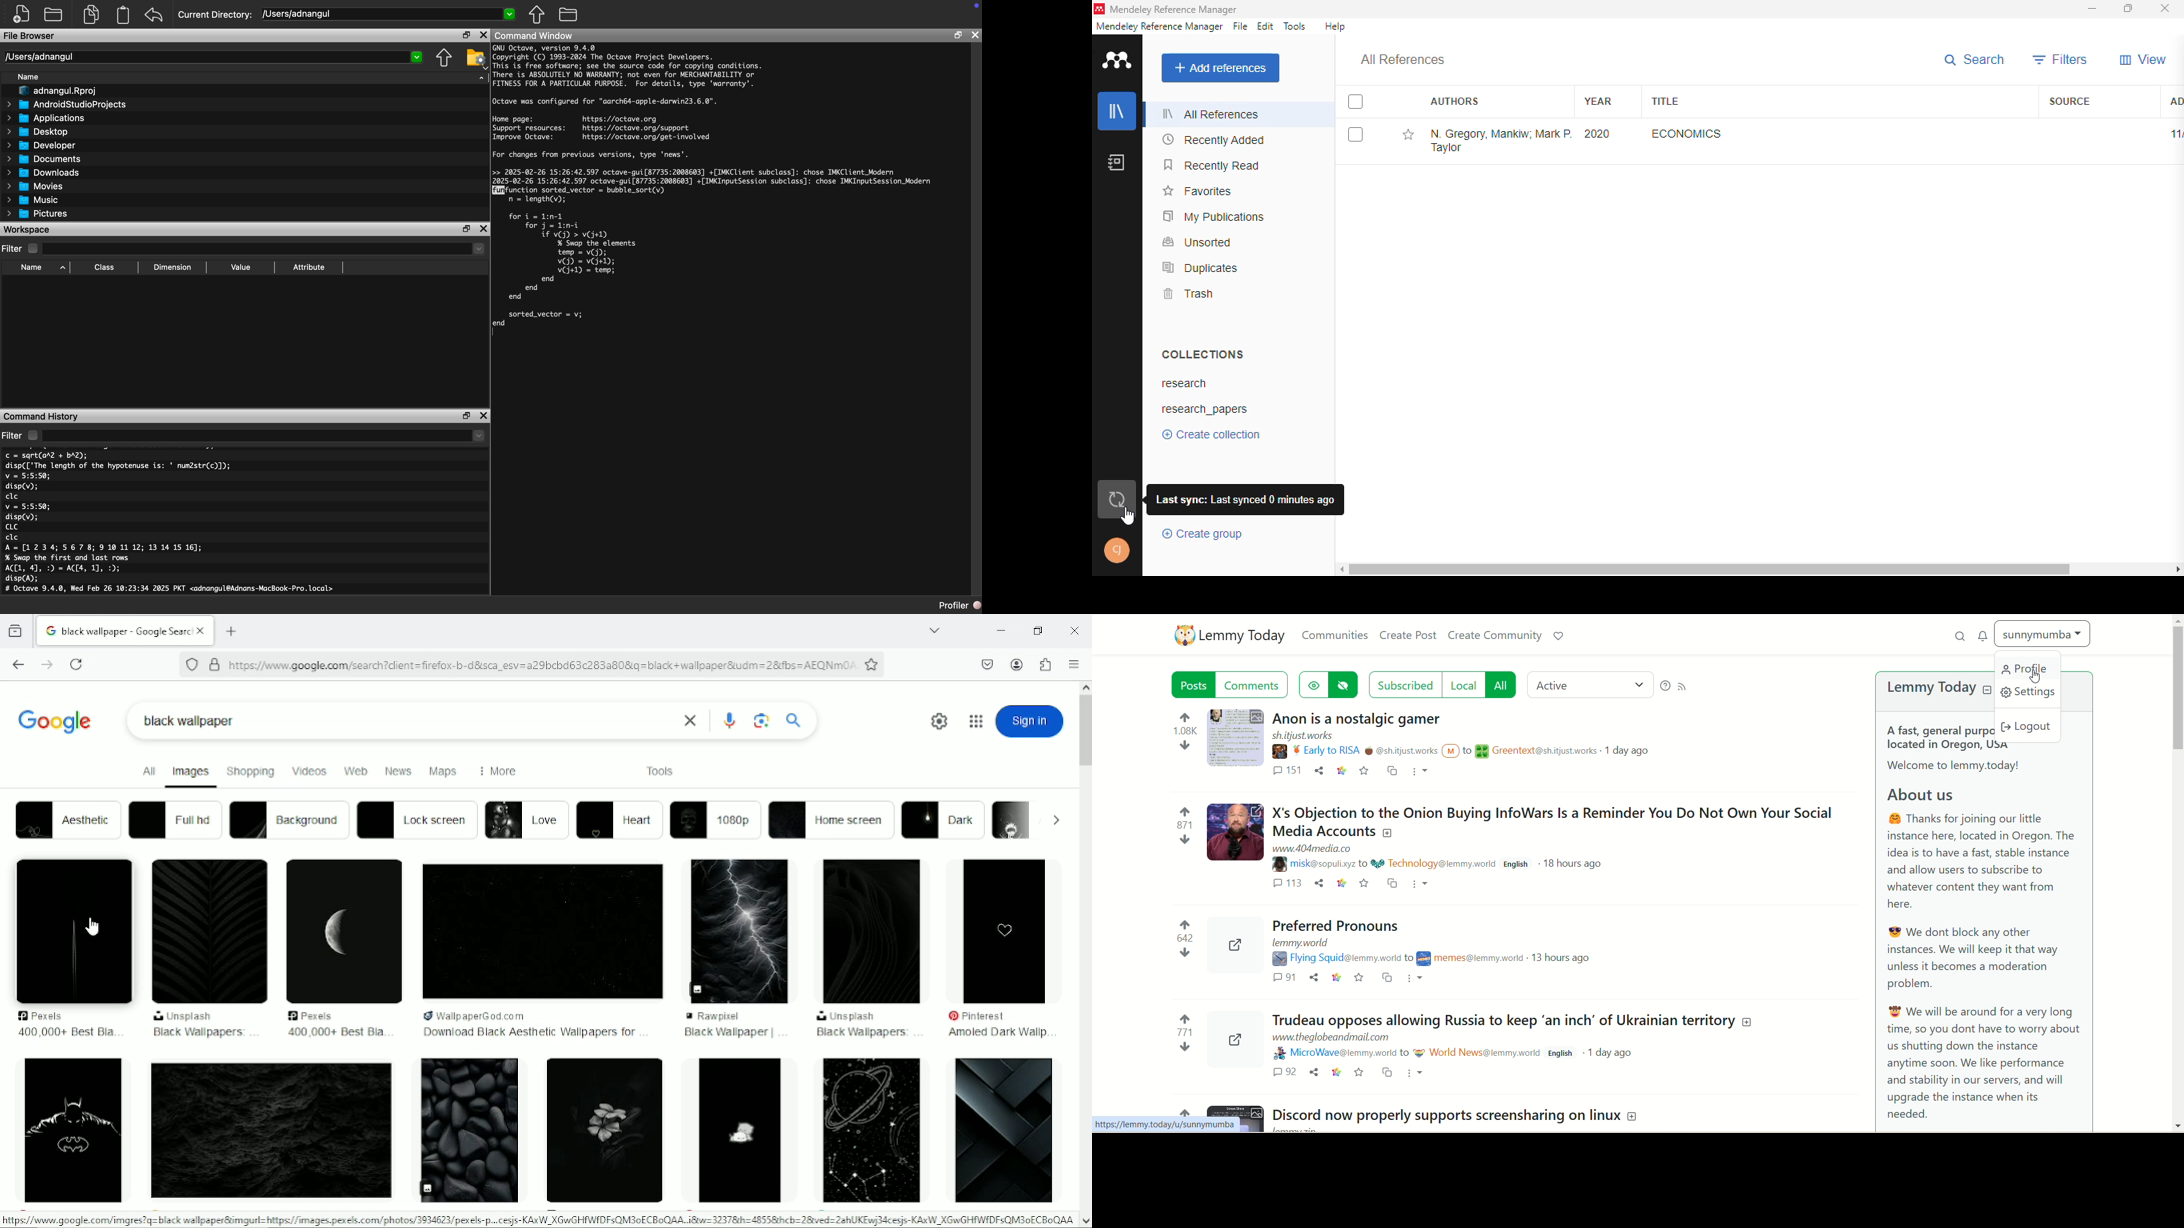 This screenshot has width=2184, height=1232. What do you see at coordinates (1403, 59) in the screenshot?
I see `all references` at bounding box center [1403, 59].